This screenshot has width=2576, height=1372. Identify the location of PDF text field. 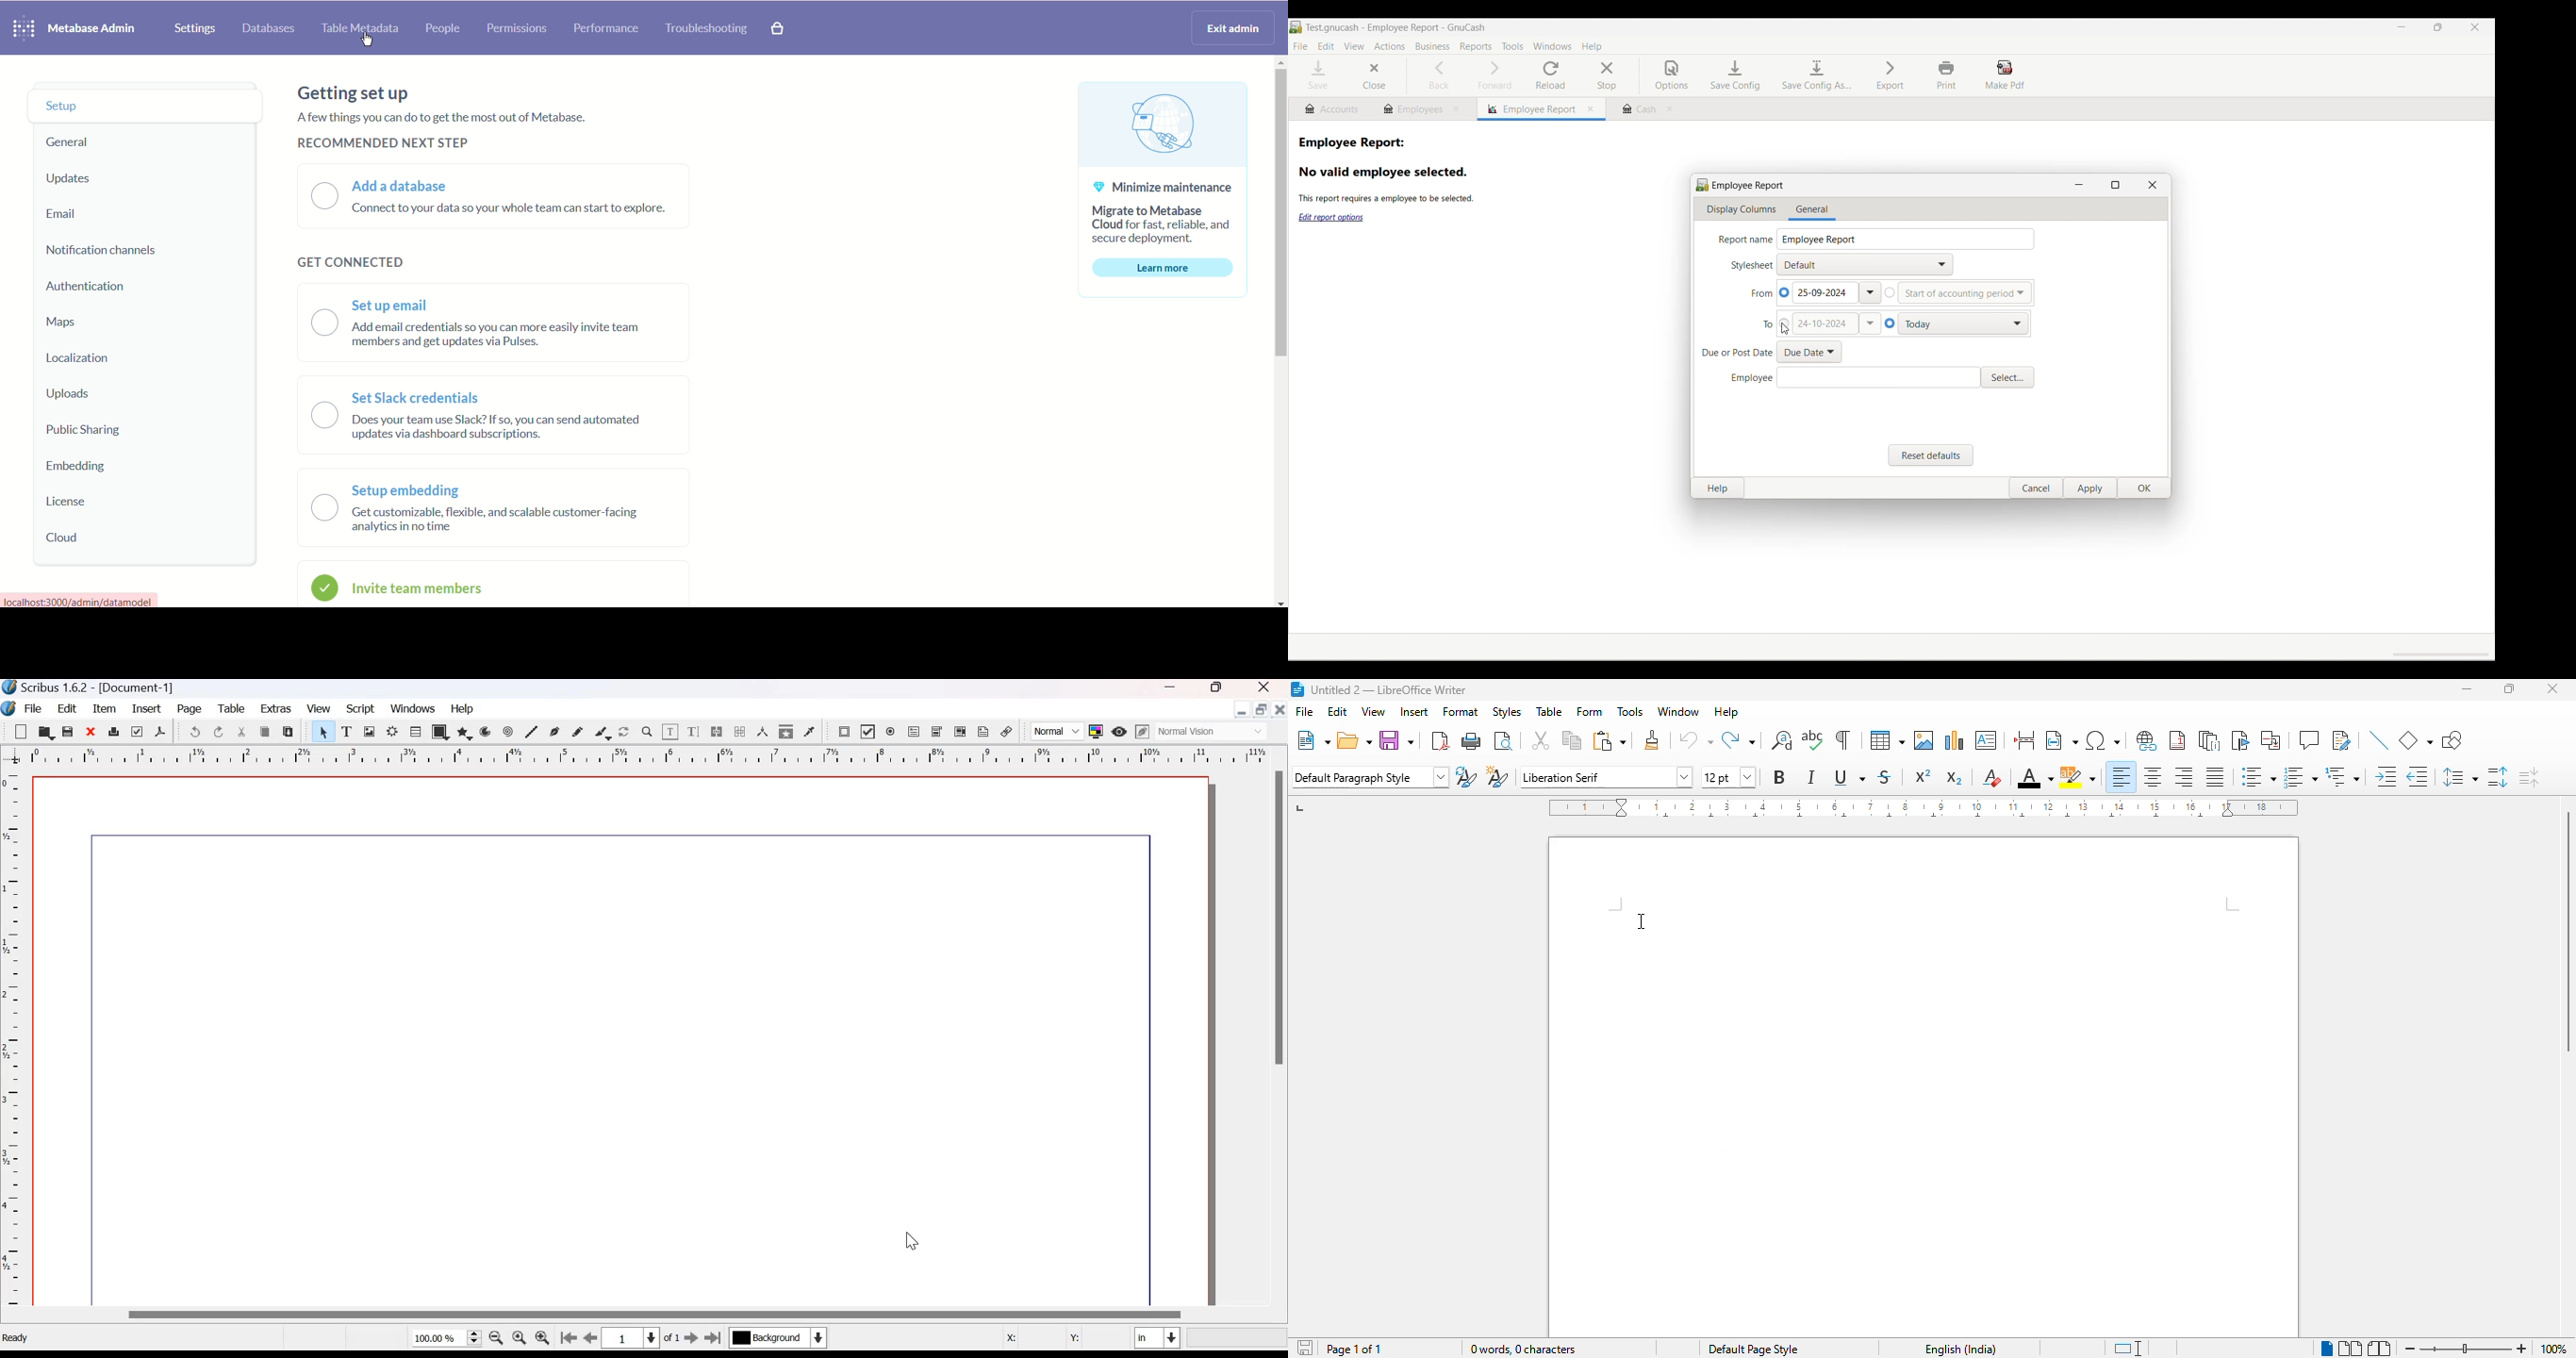
(915, 731).